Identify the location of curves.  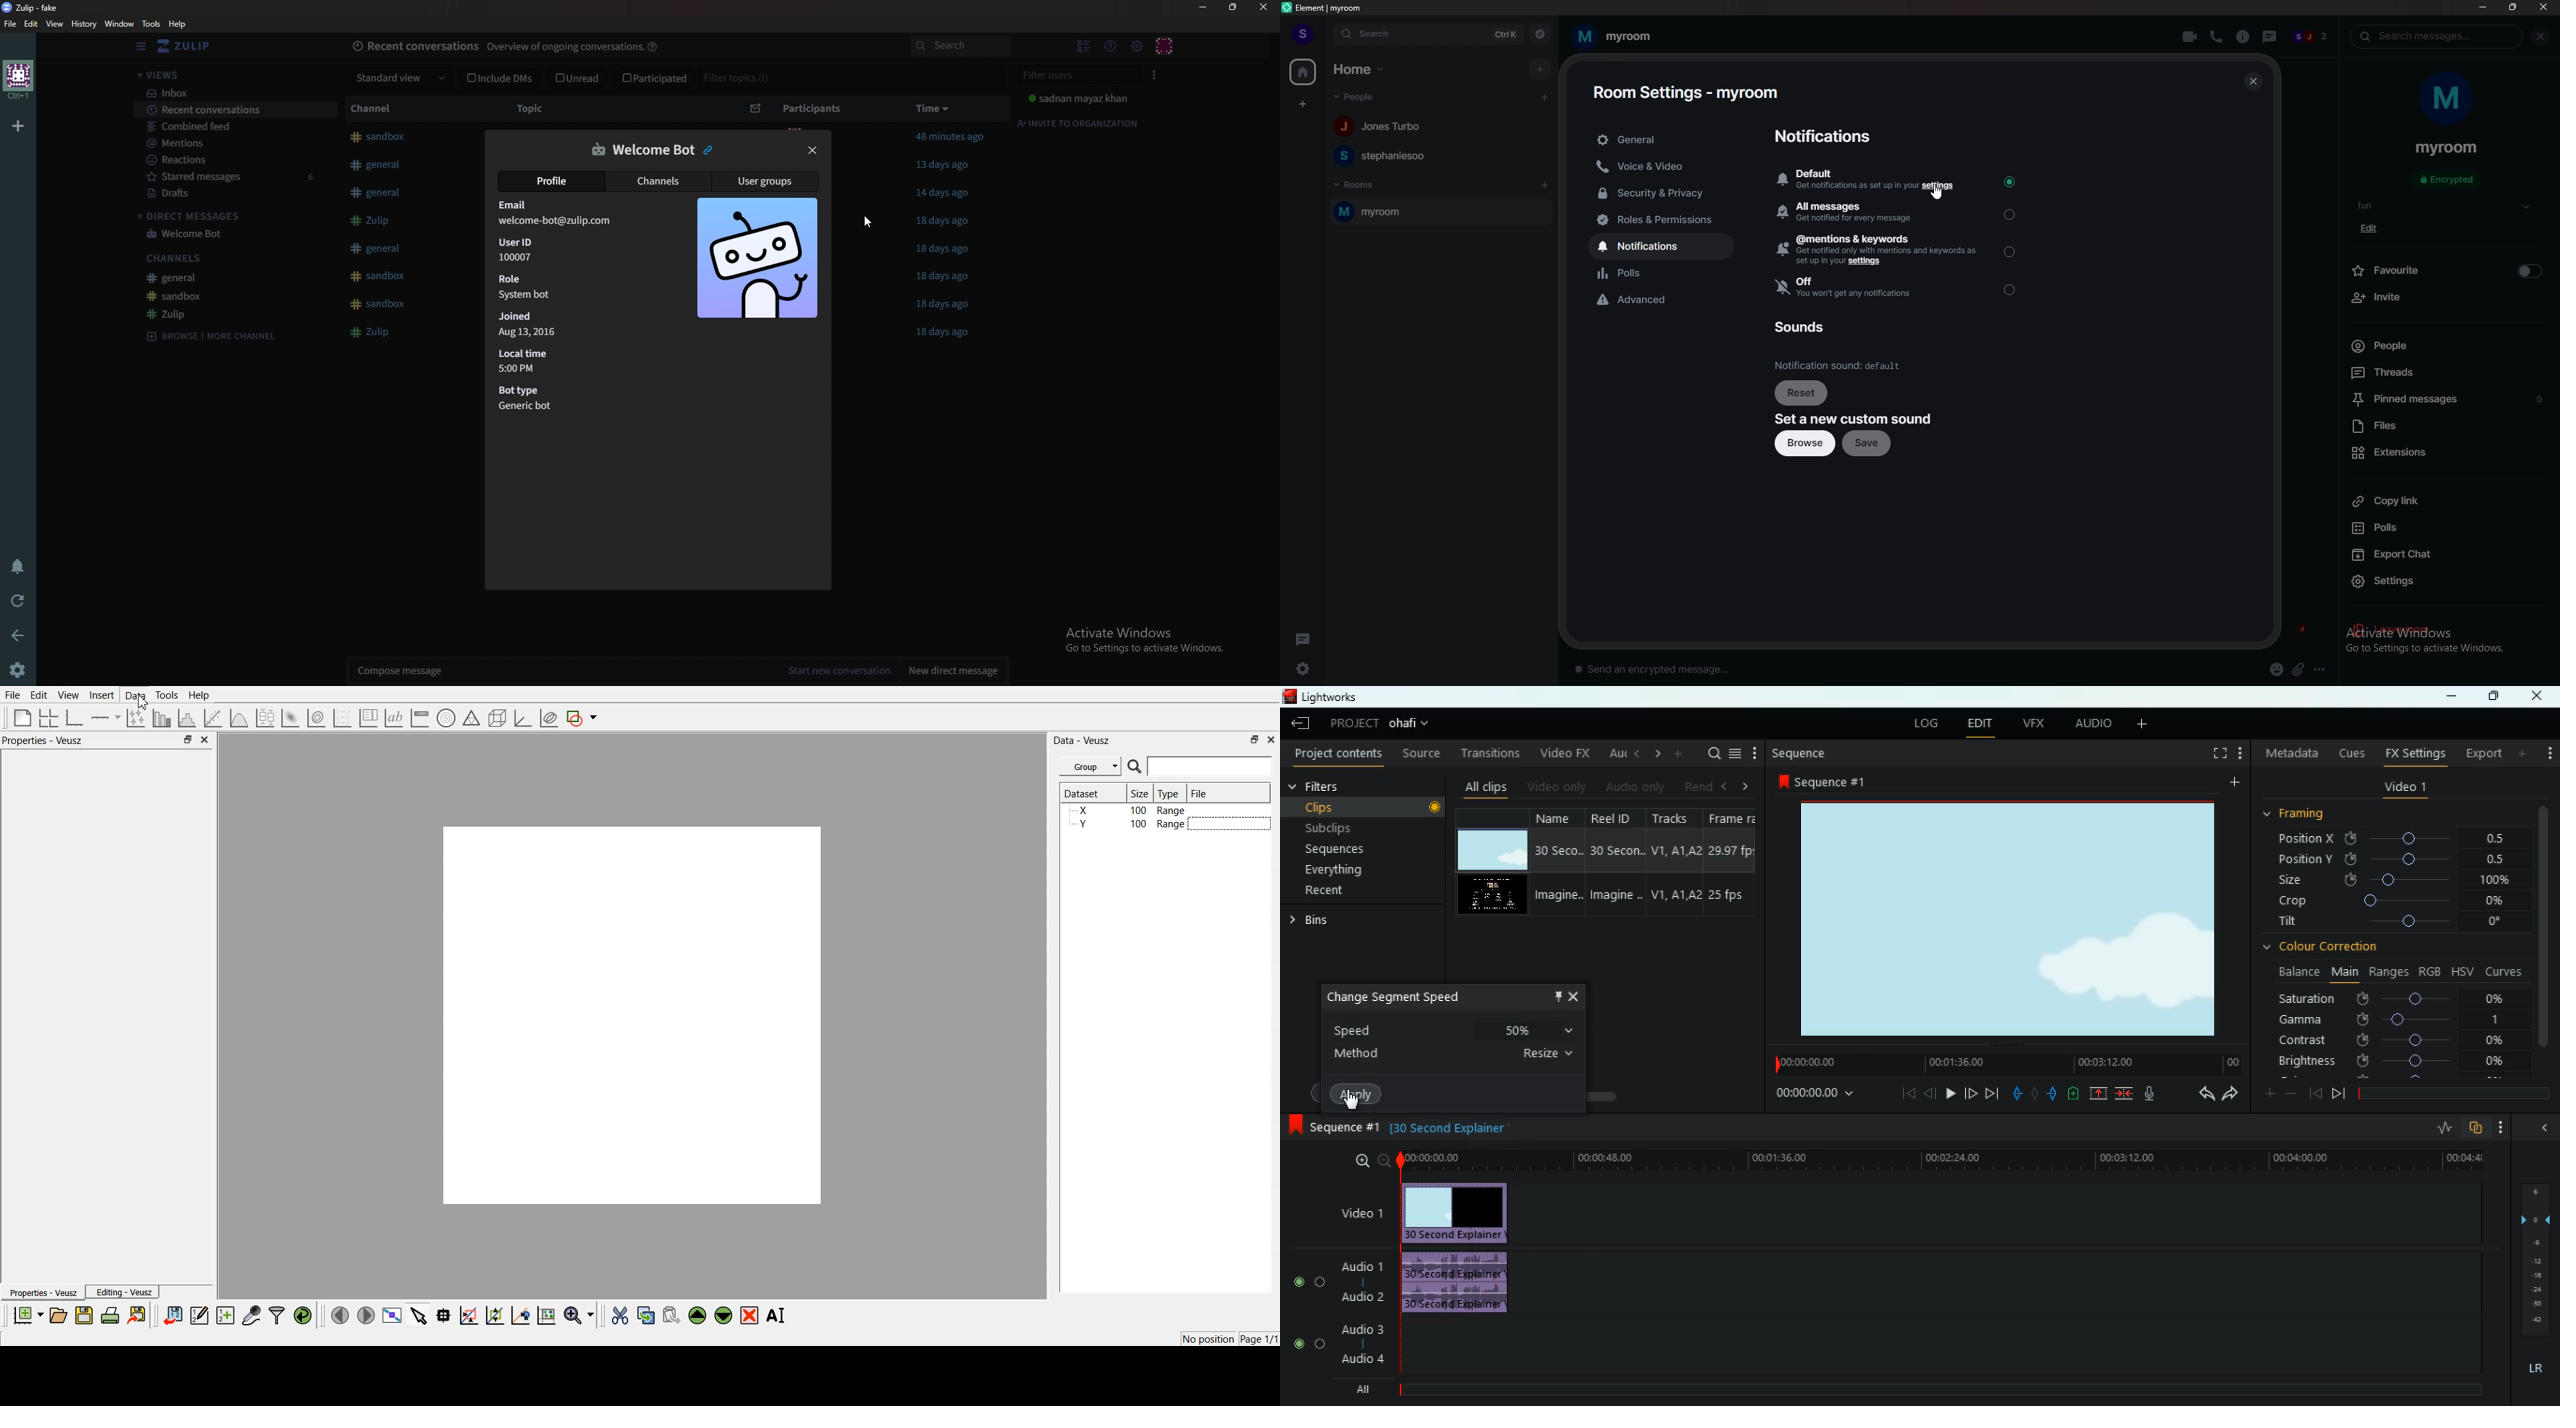
(2504, 970).